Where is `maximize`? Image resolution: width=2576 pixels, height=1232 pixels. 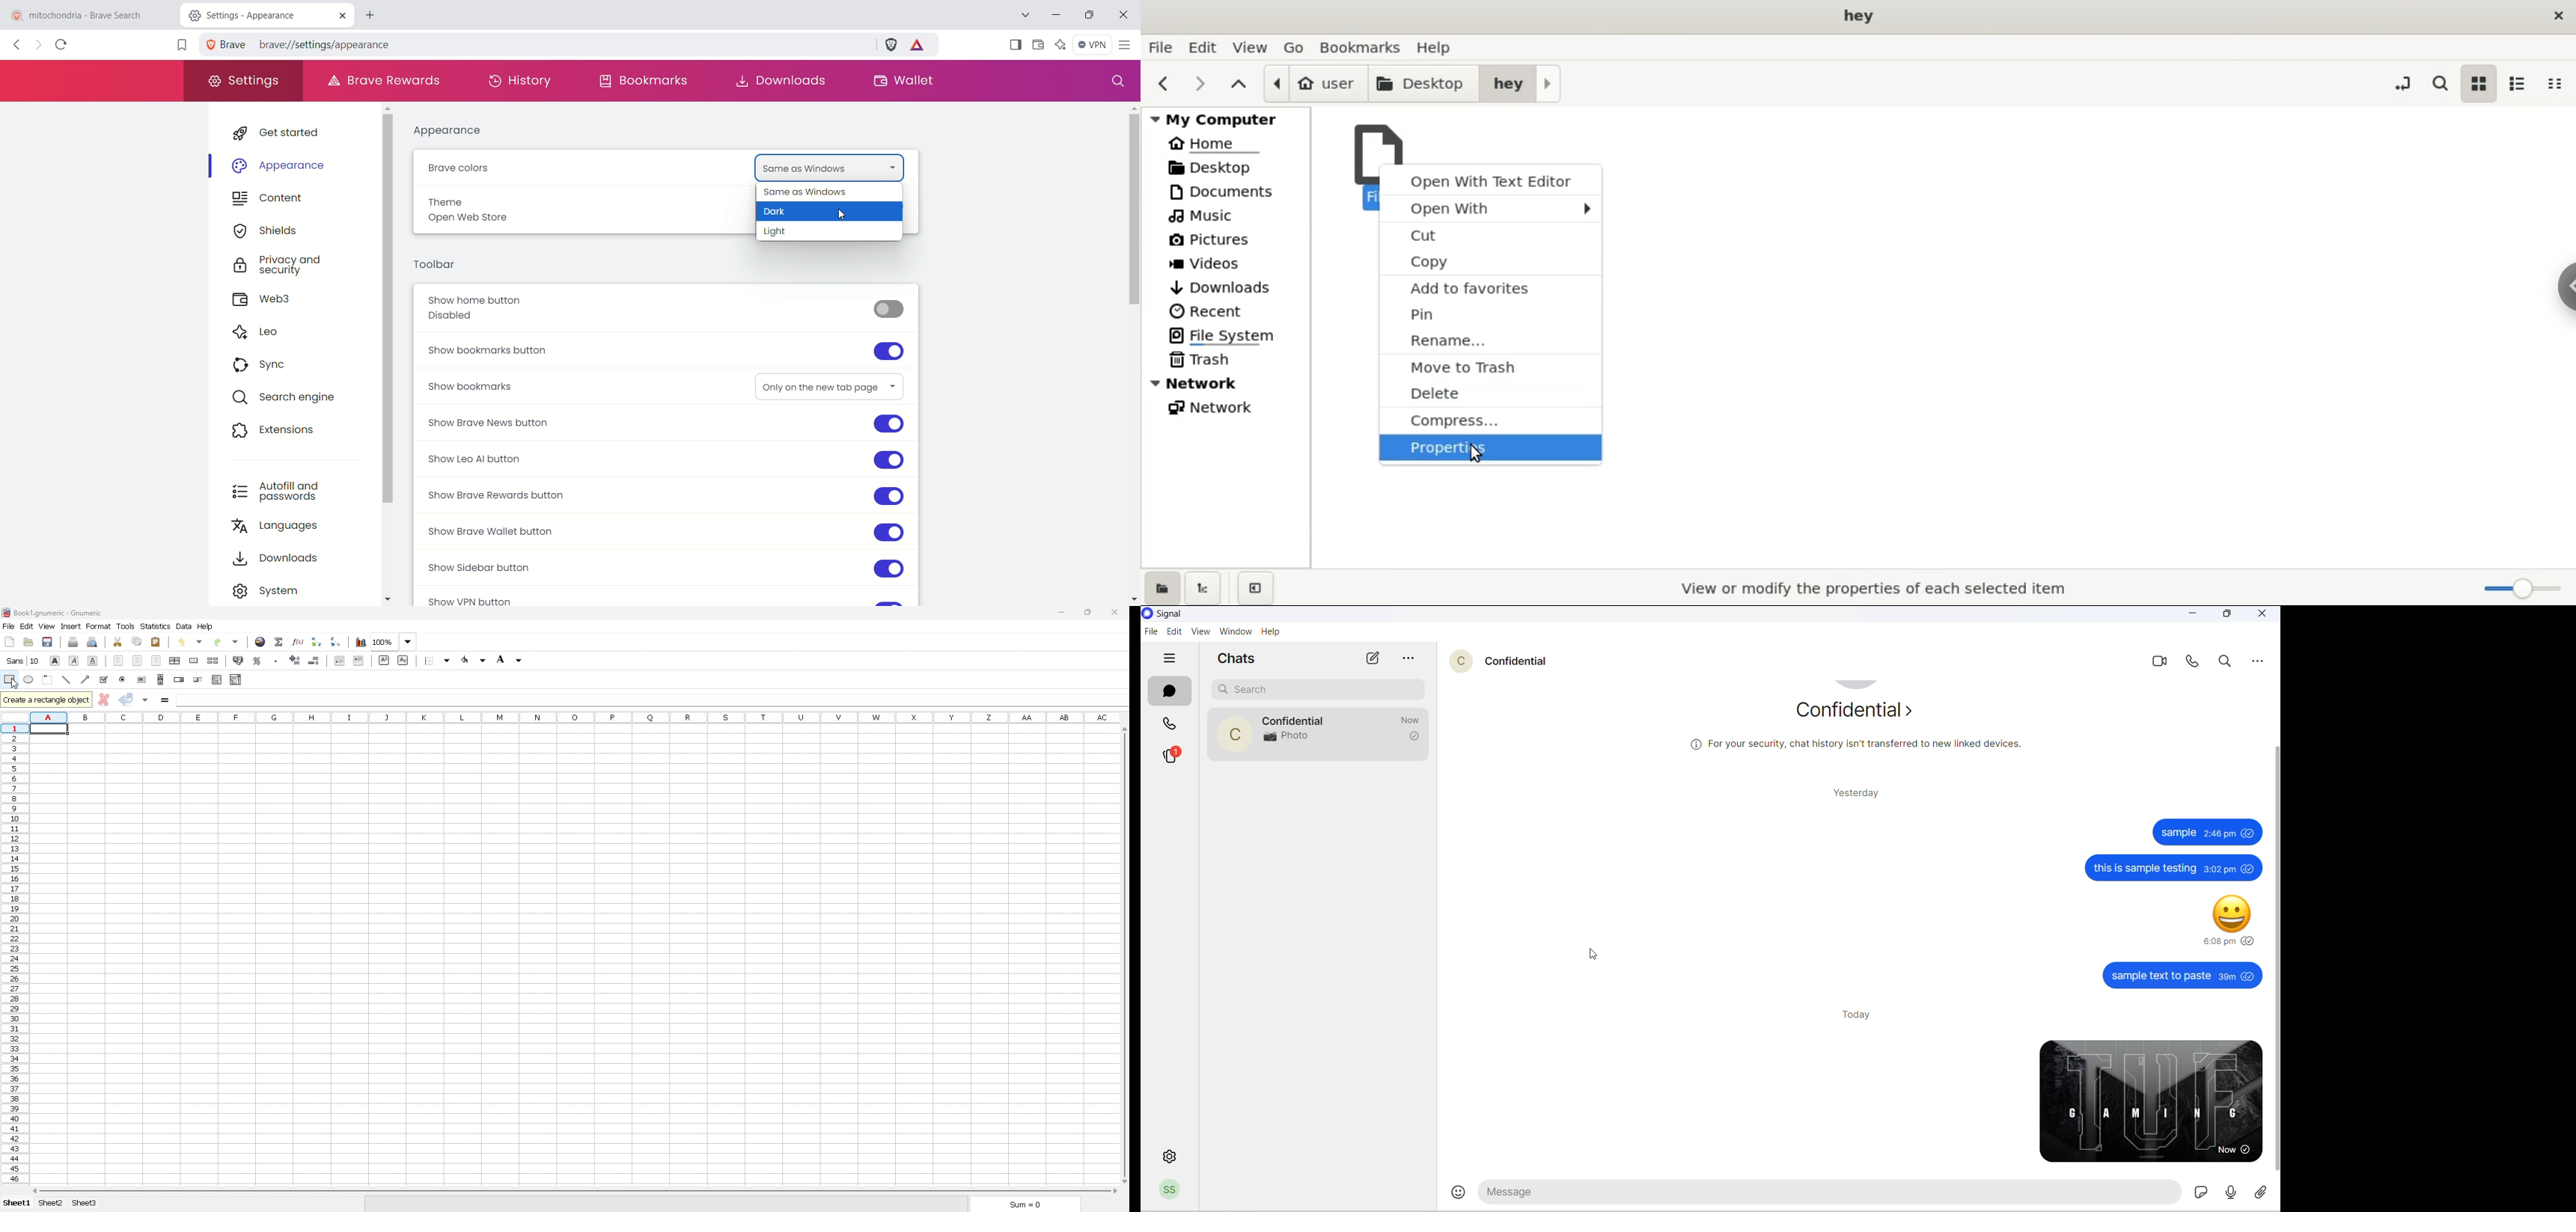 maximize is located at coordinates (2225, 617).